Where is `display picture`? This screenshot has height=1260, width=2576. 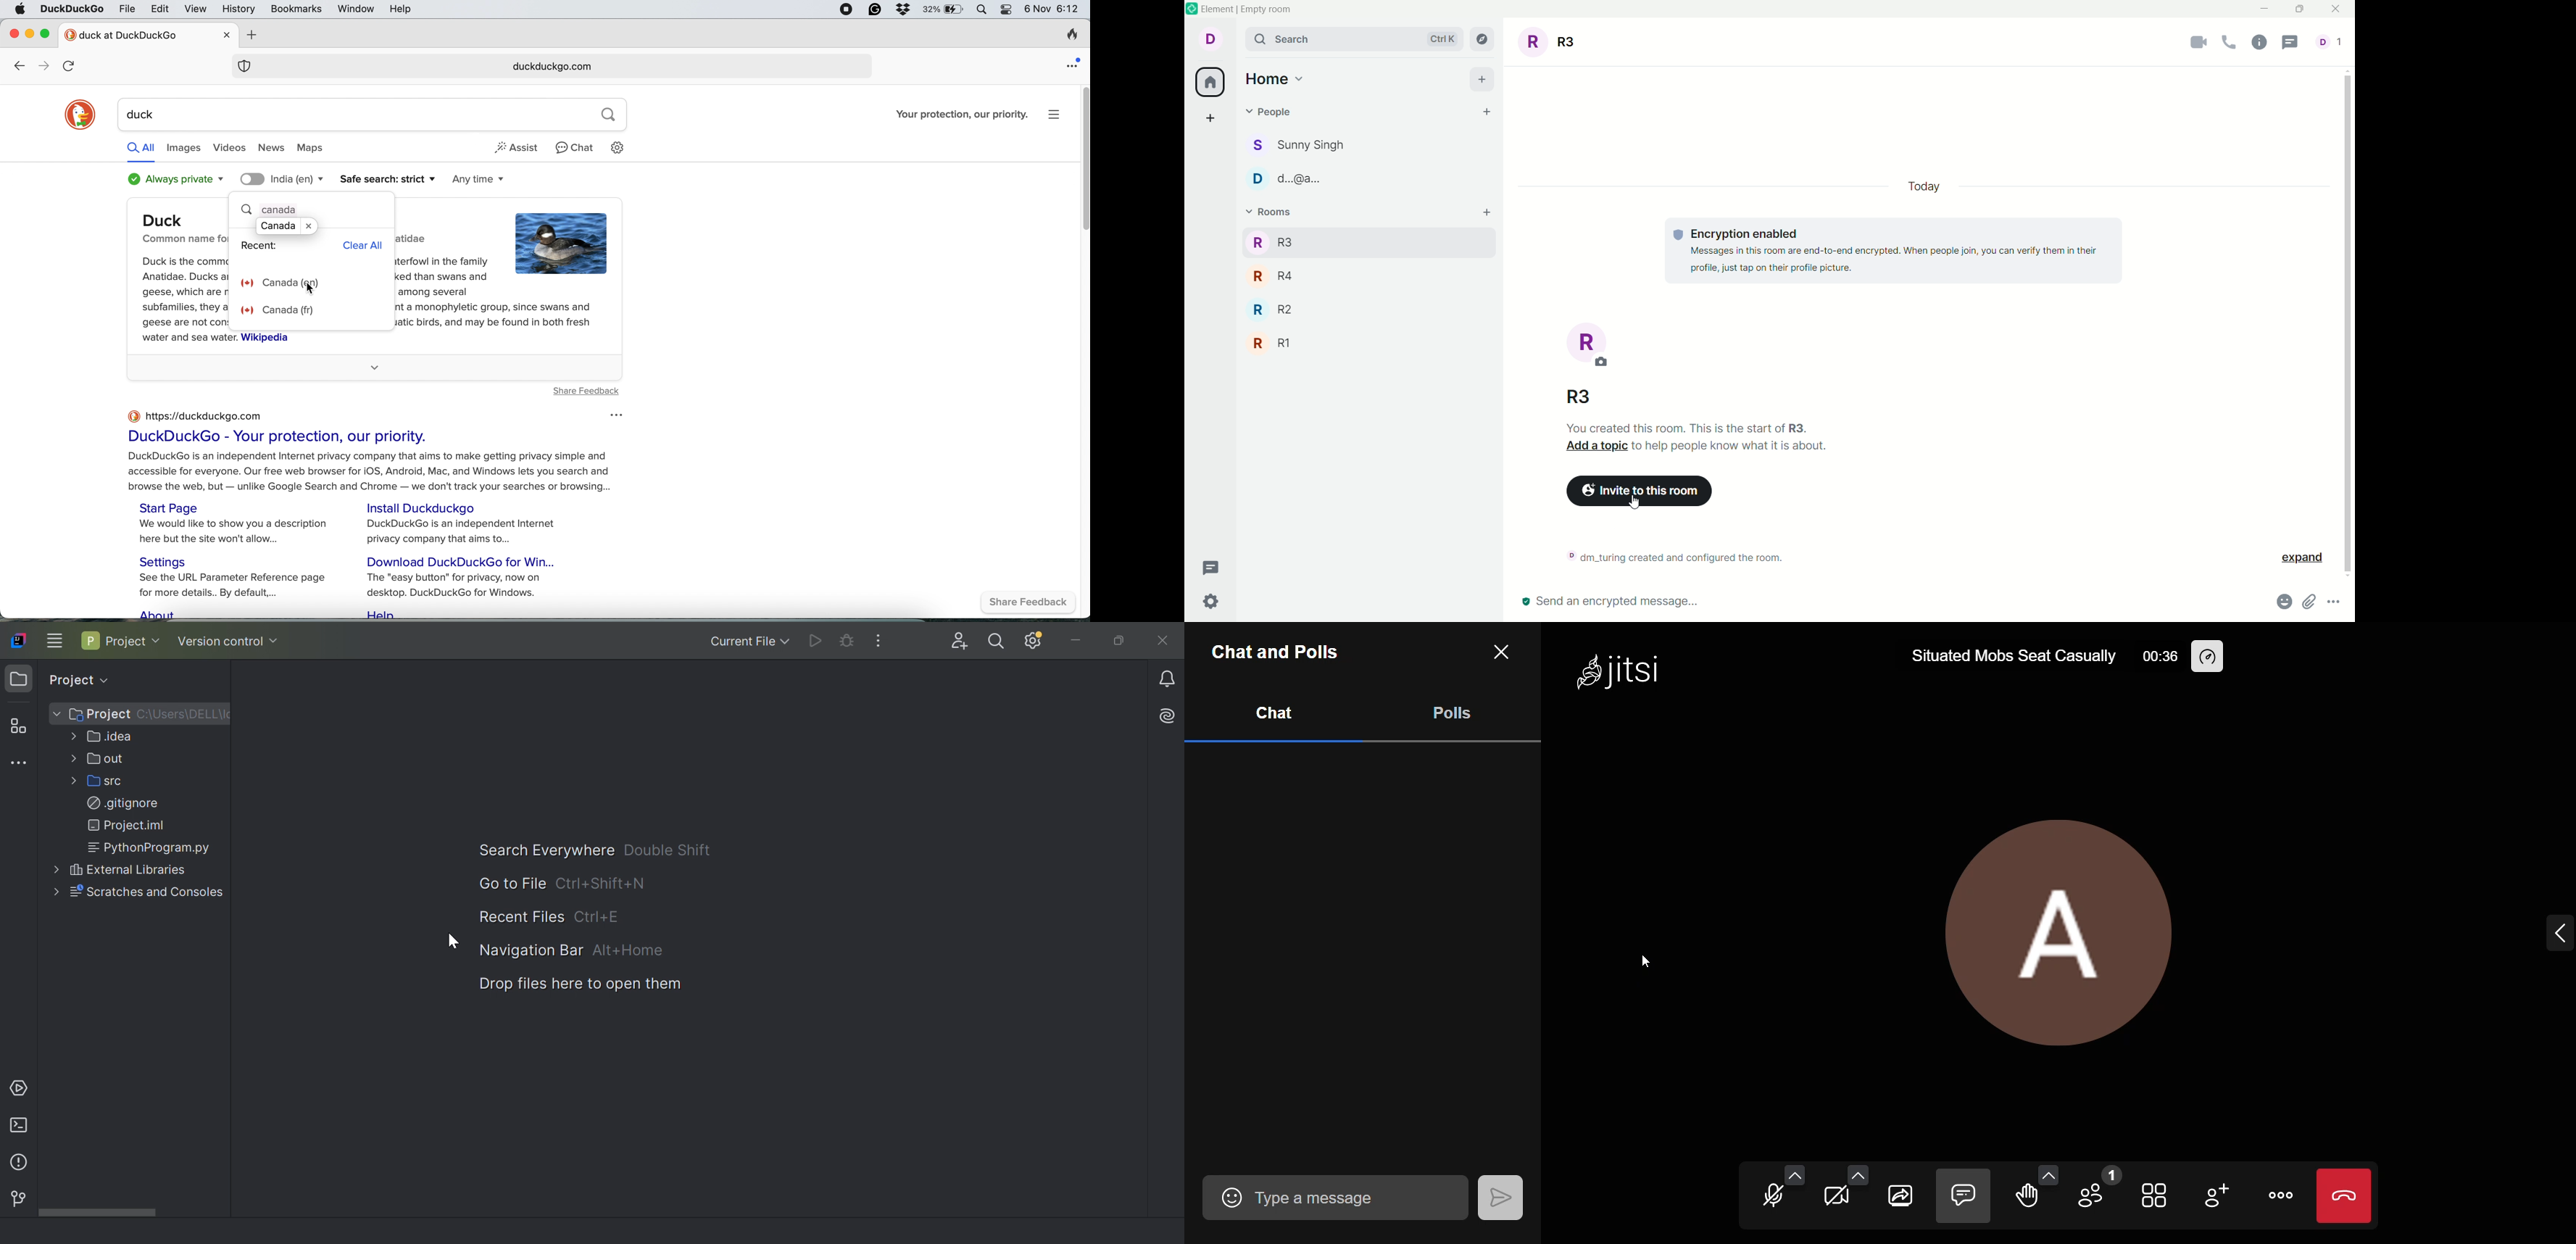
display picture is located at coordinates (2056, 928).